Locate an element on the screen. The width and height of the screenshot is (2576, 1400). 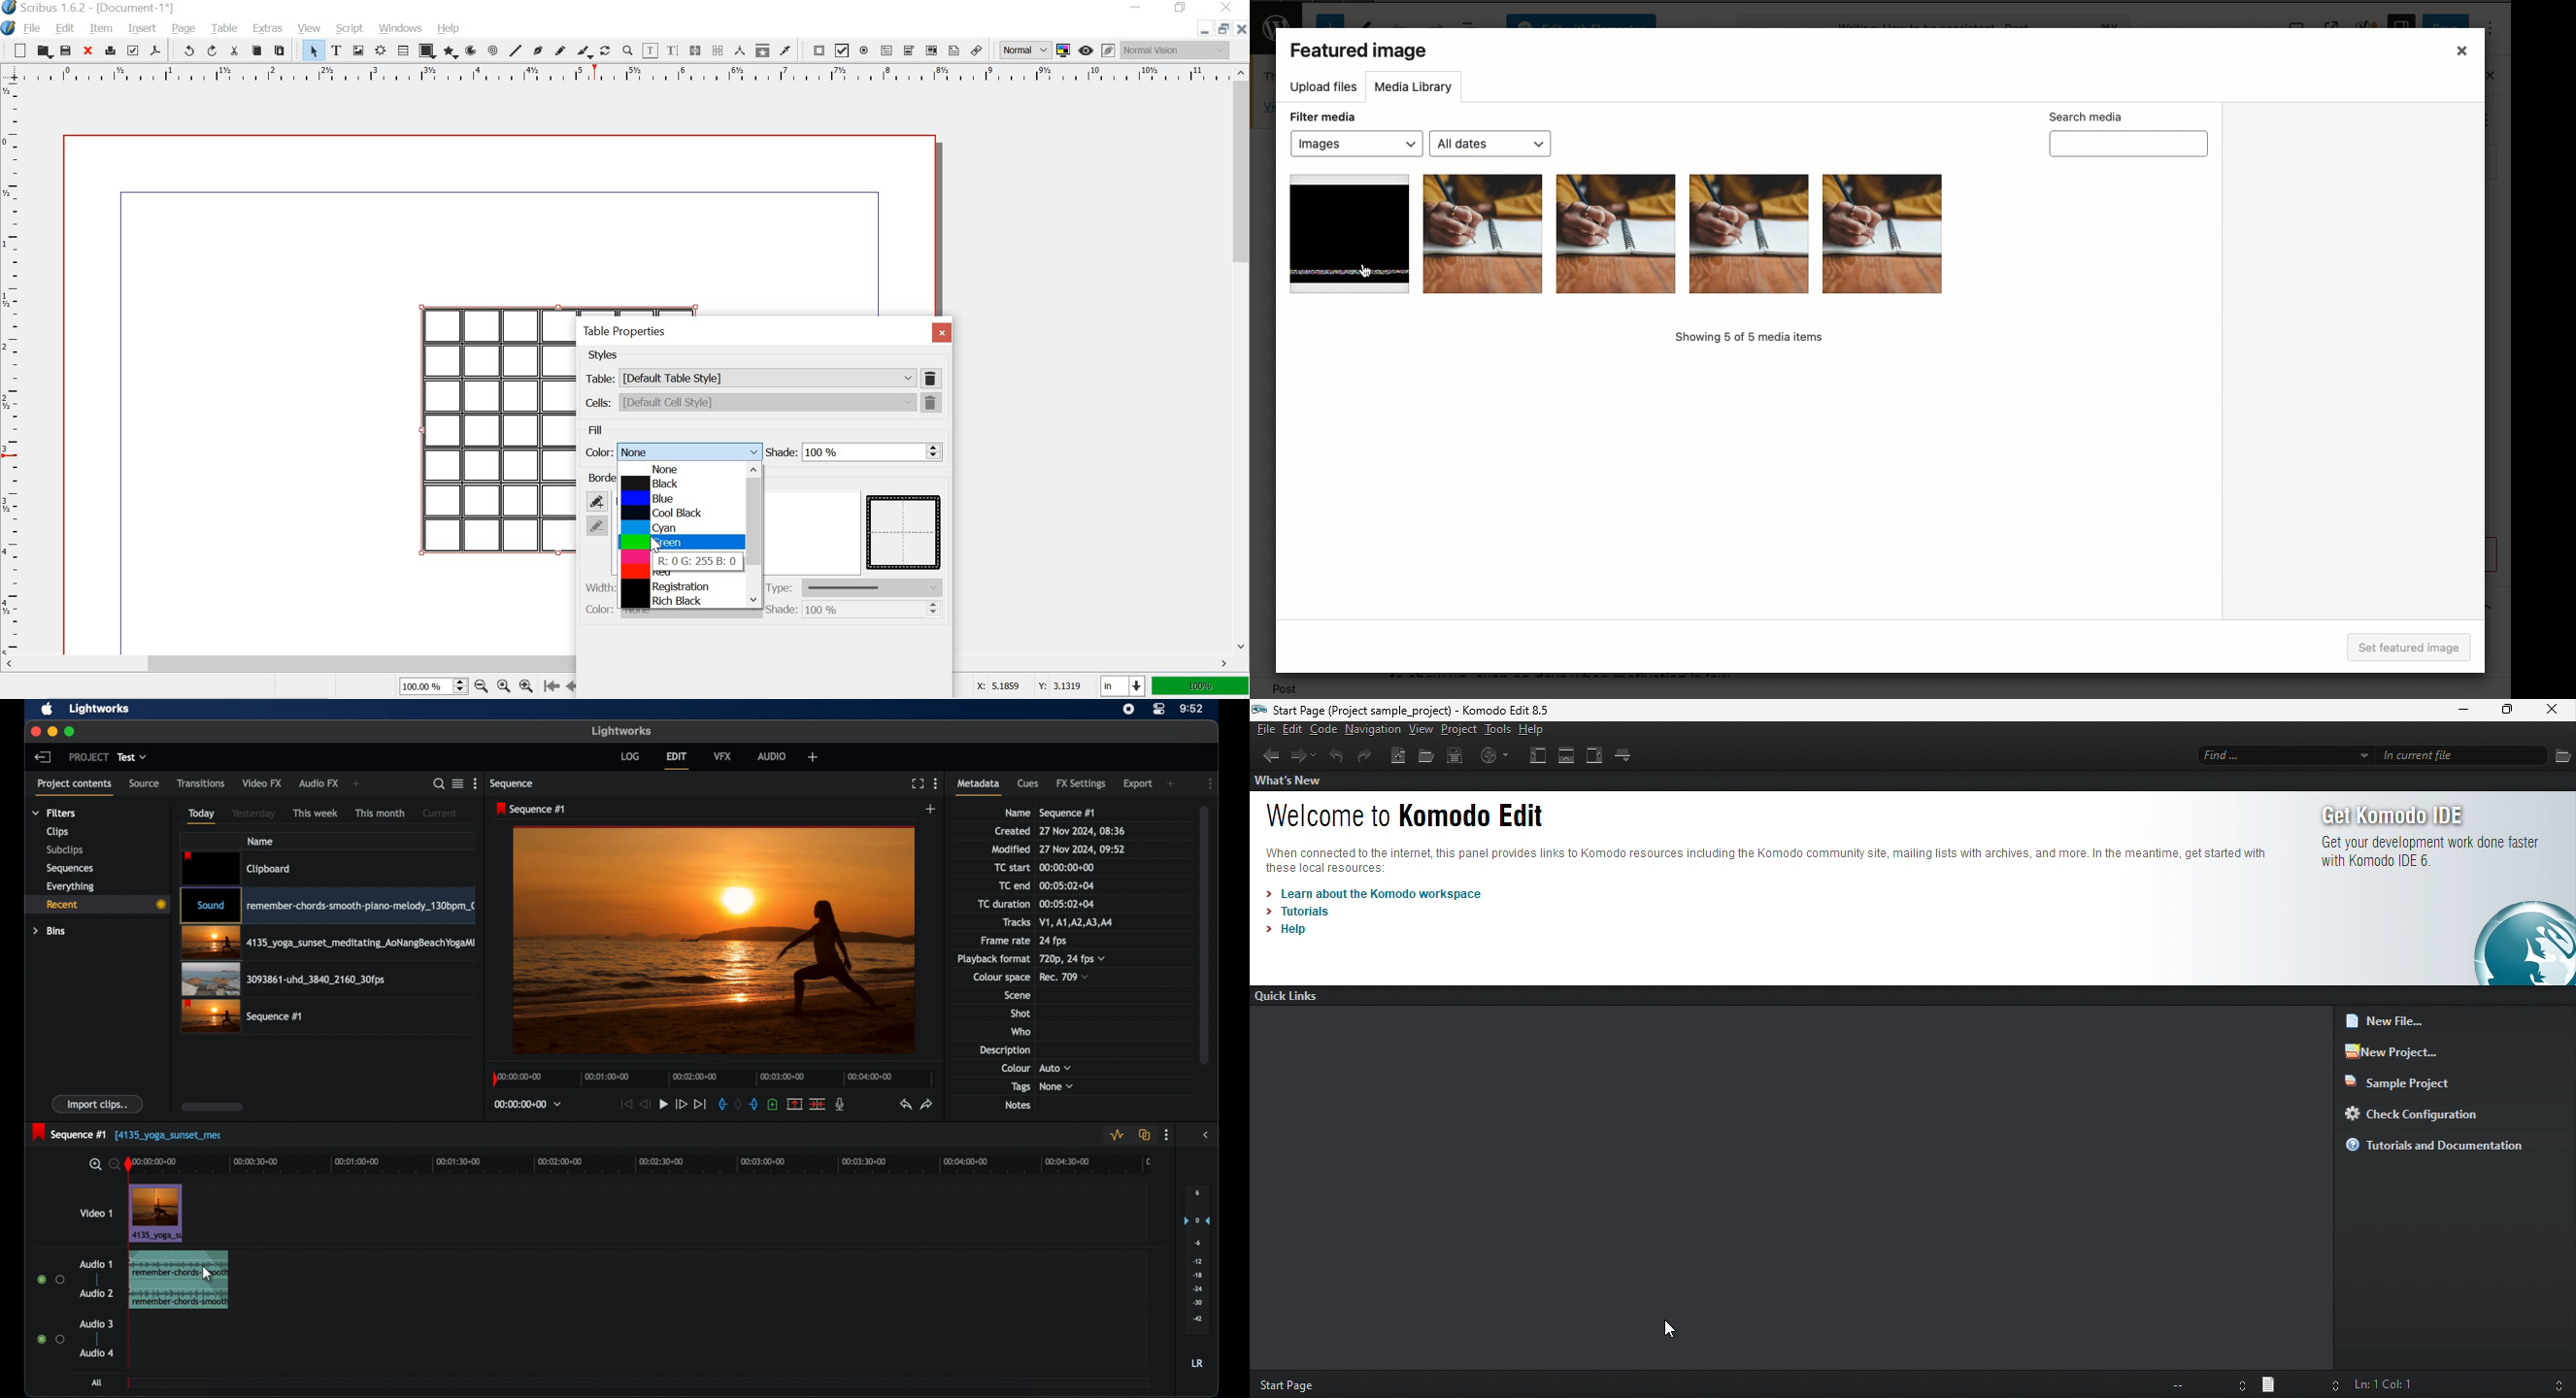
Images is located at coordinates (1355, 145).